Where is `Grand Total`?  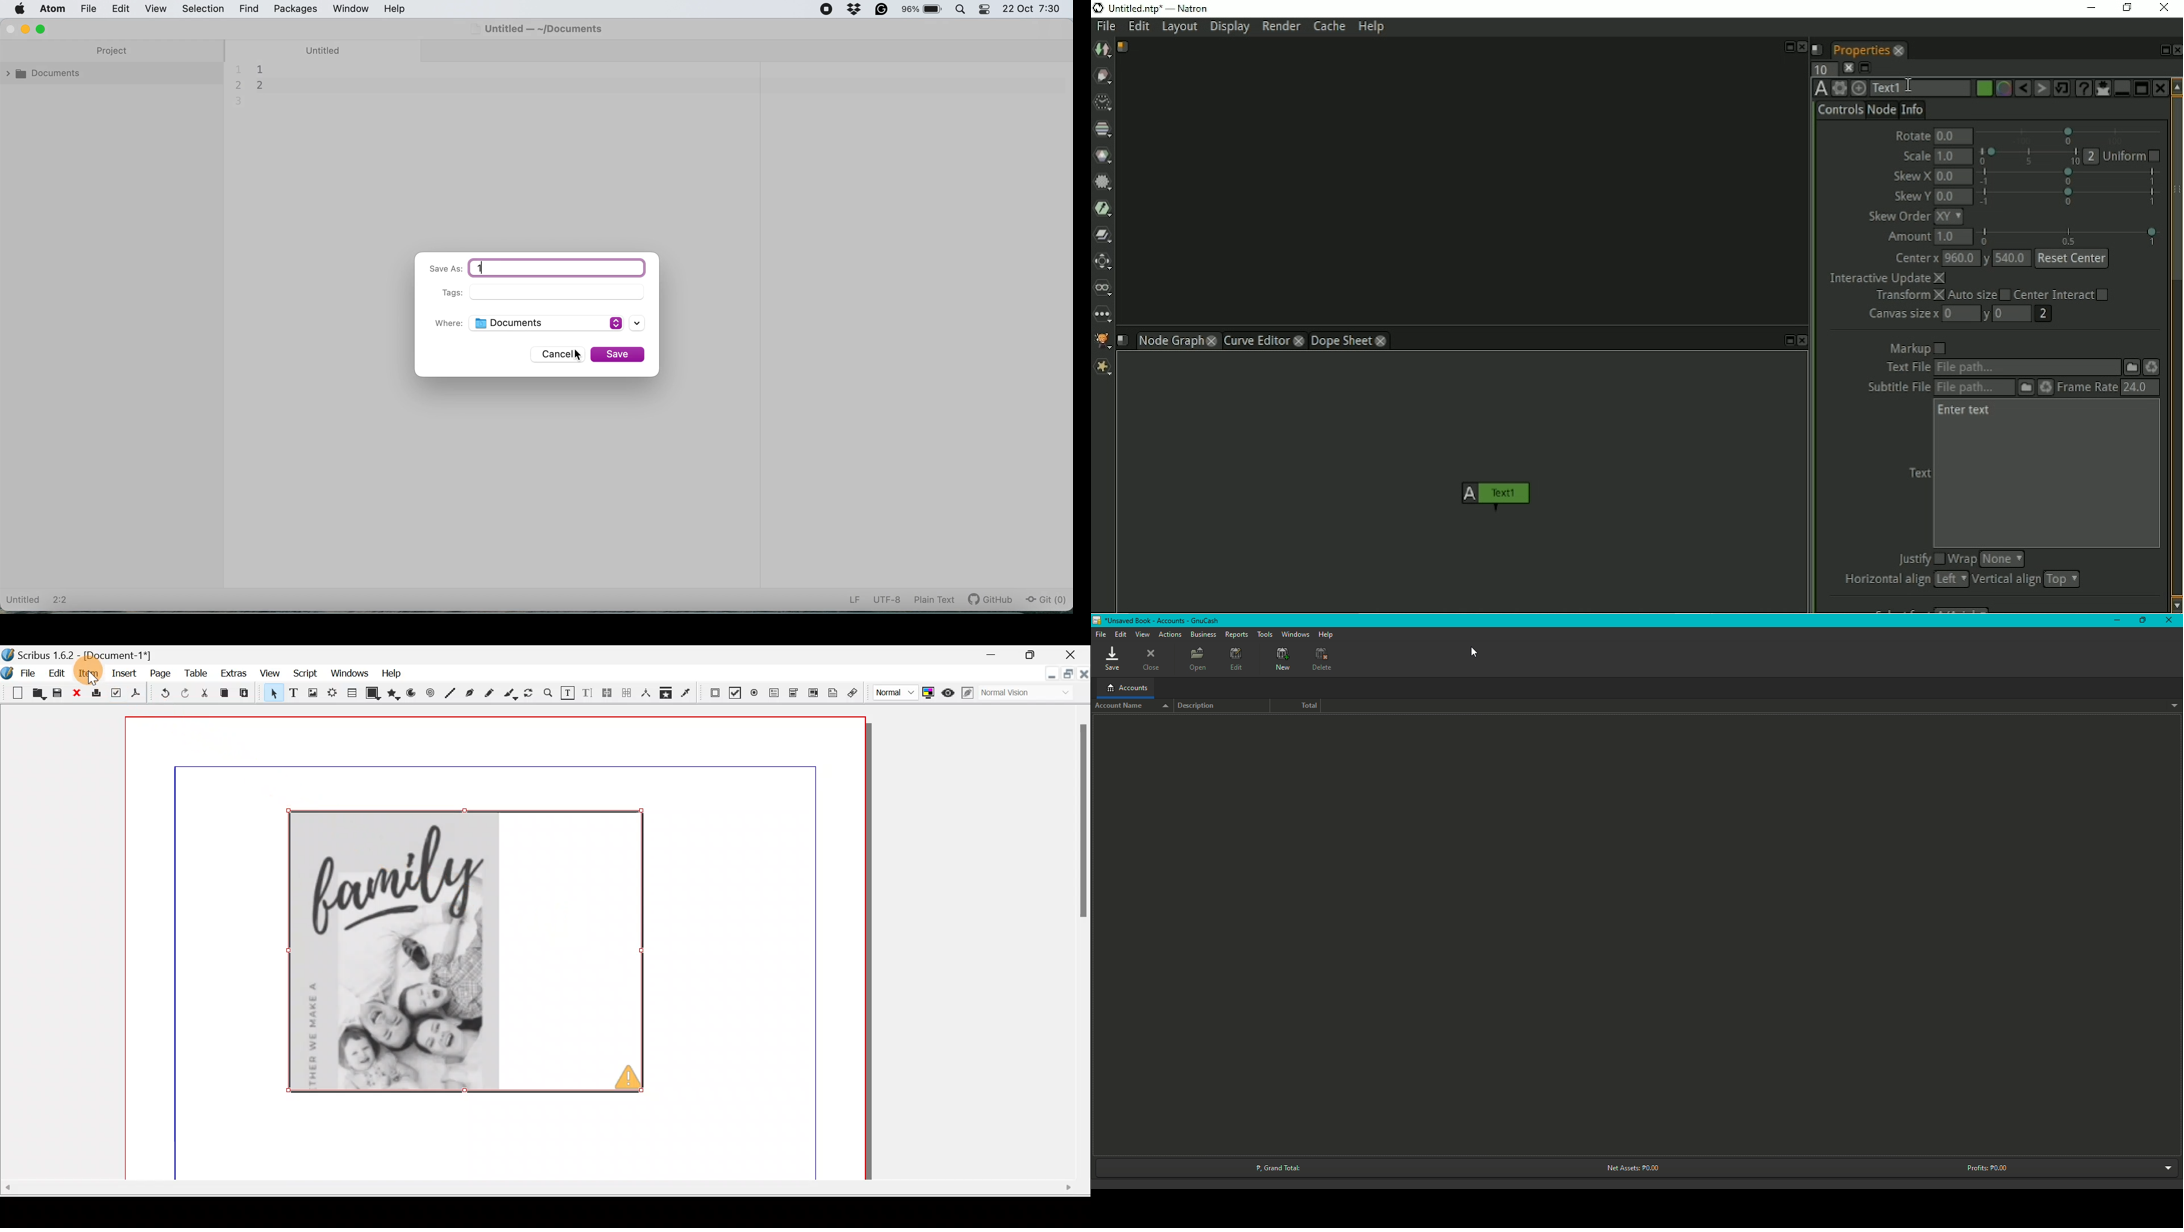
Grand Total is located at coordinates (1274, 1169).